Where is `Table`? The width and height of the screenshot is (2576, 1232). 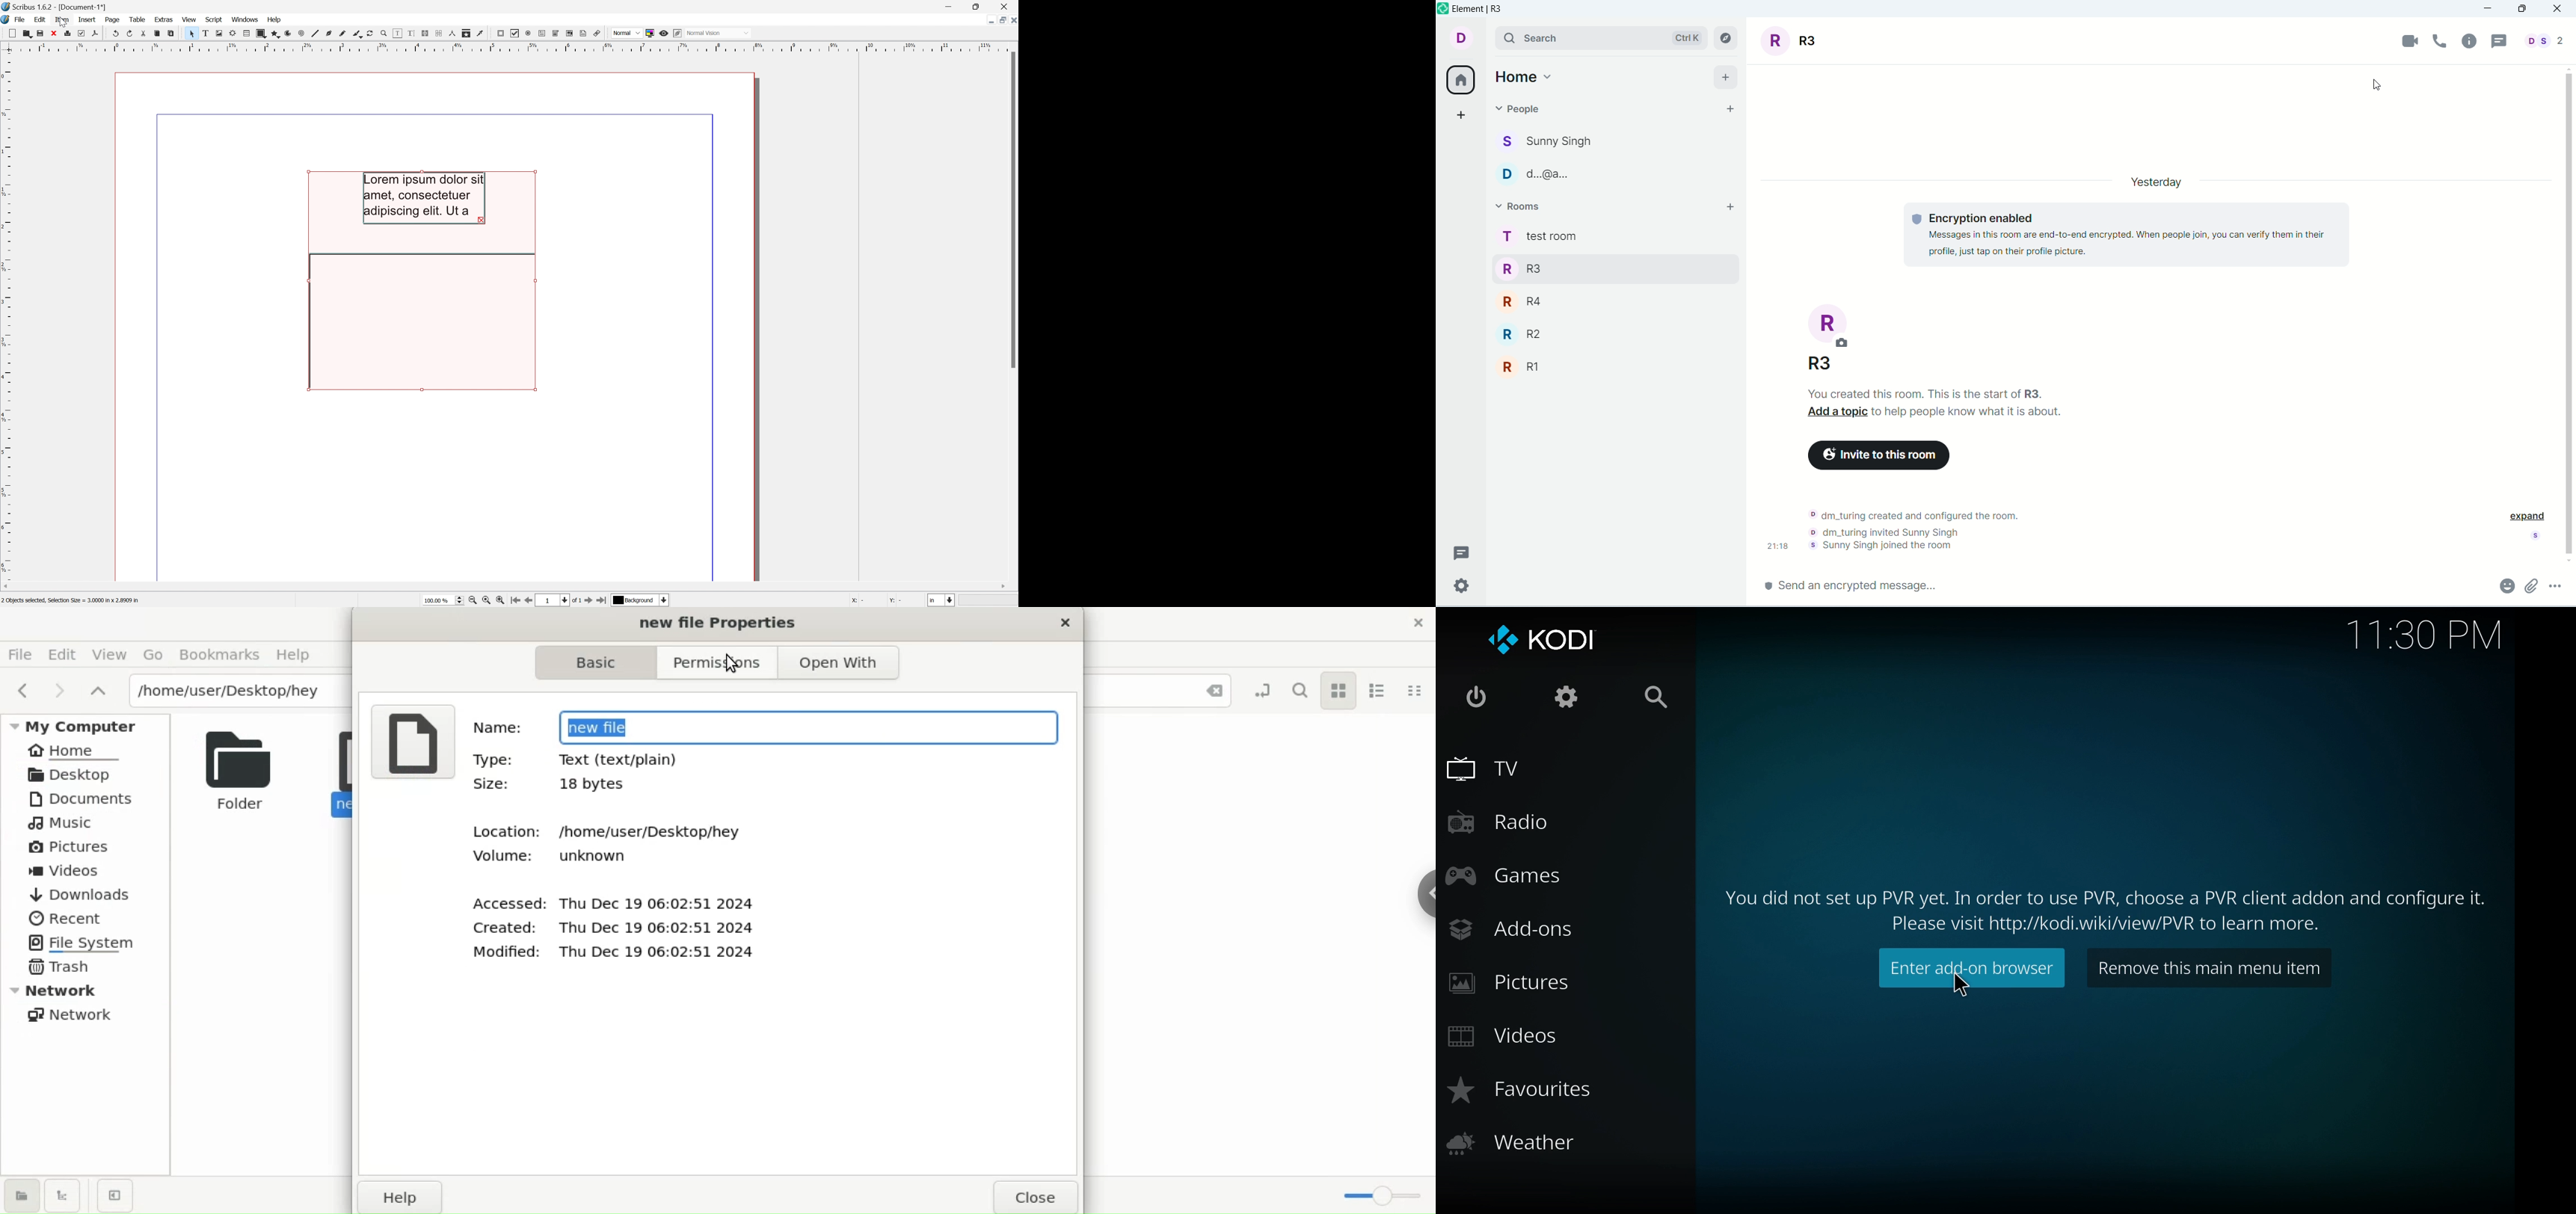
Table is located at coordinates (246, 33).